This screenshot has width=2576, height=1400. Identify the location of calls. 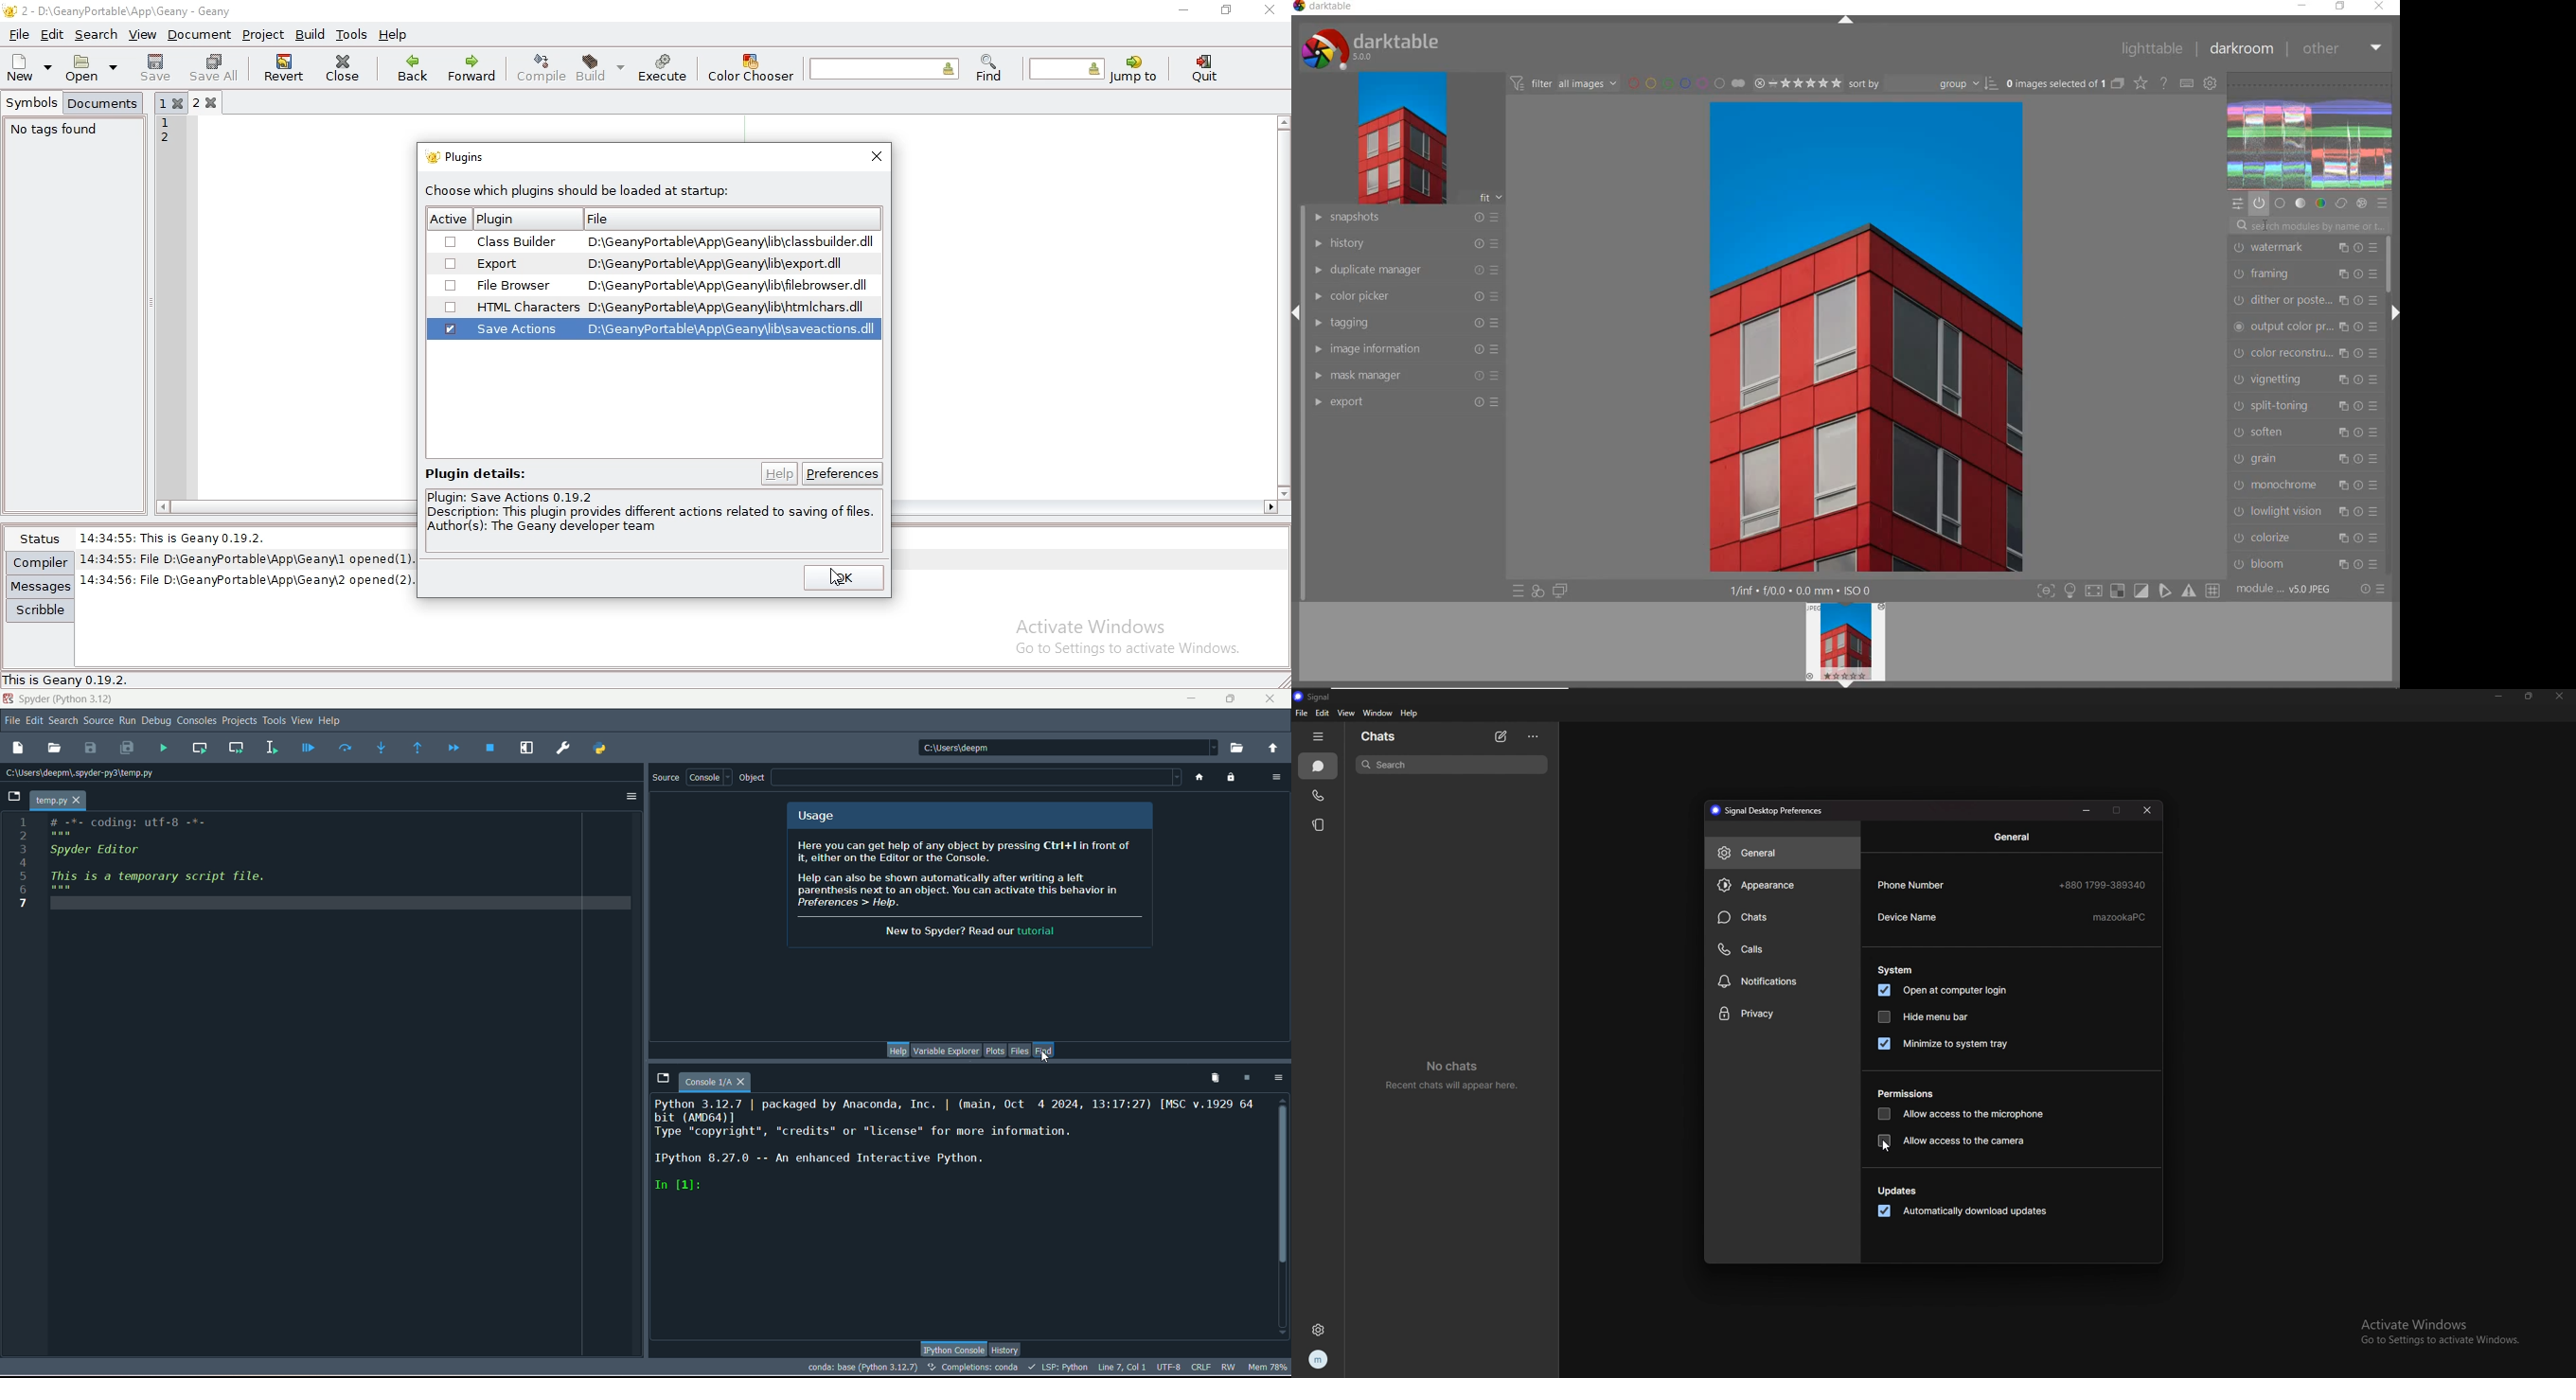
(1321, 795).